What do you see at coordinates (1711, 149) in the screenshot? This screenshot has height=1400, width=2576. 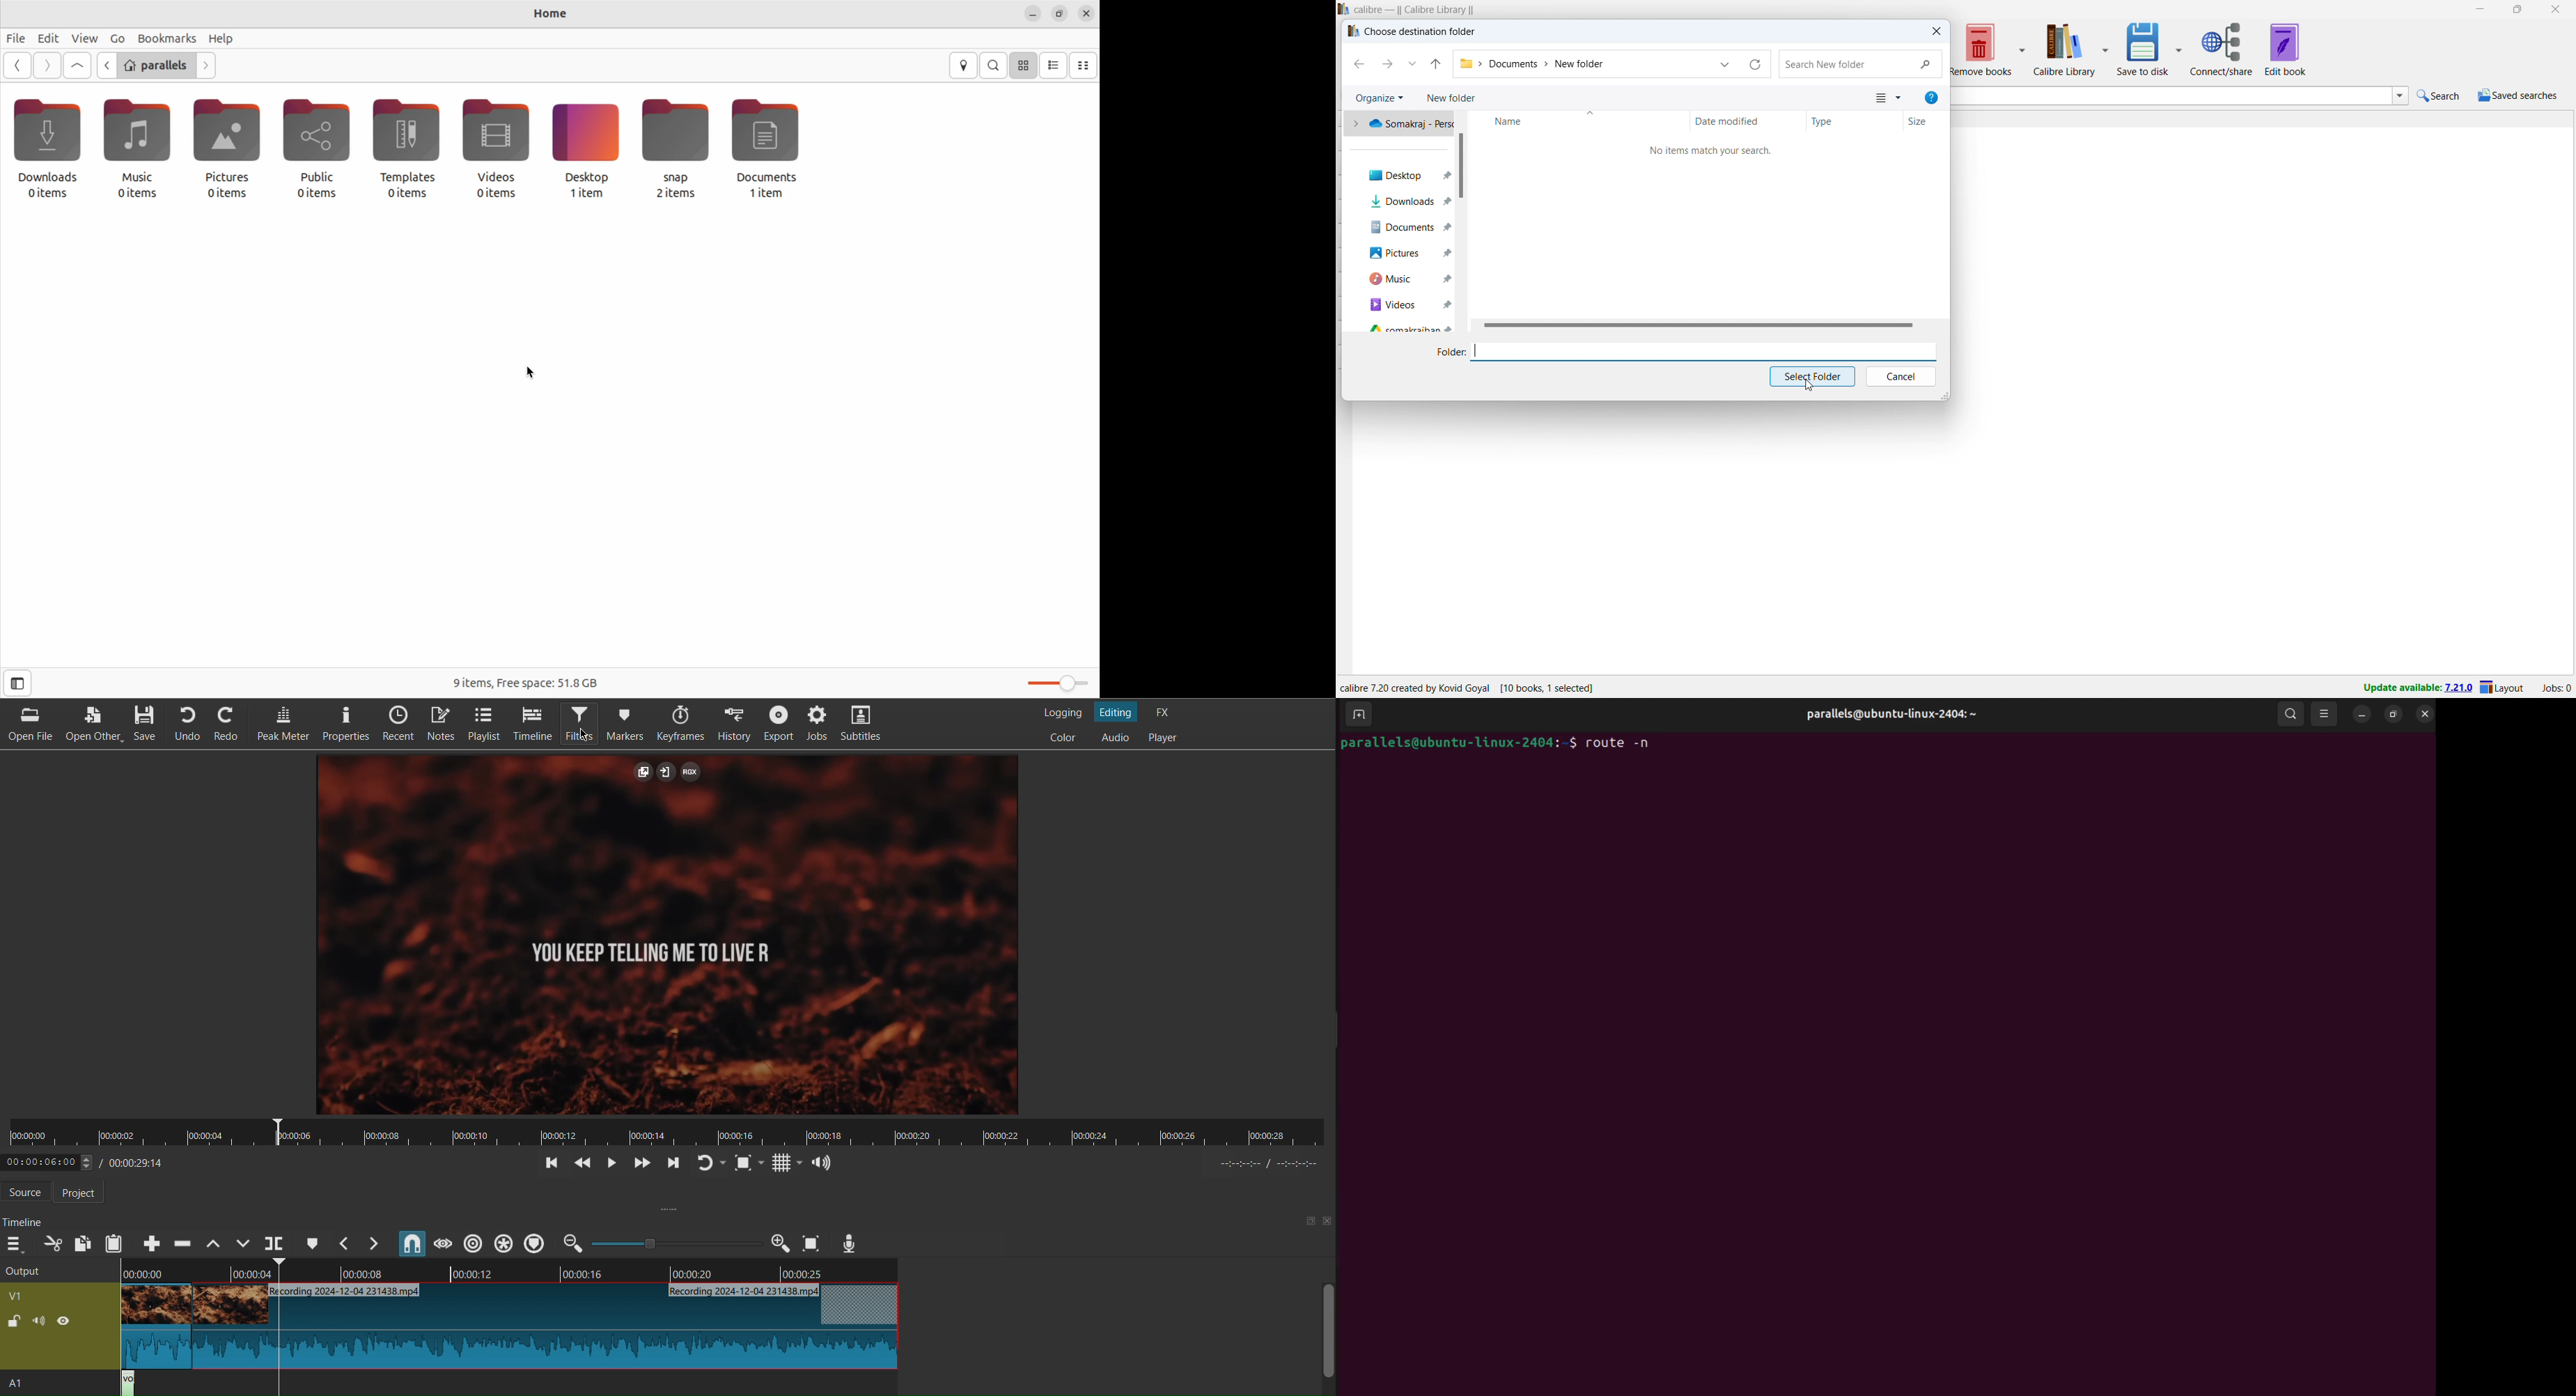 I see `no items match your search` at bounding box center [1711, 149].